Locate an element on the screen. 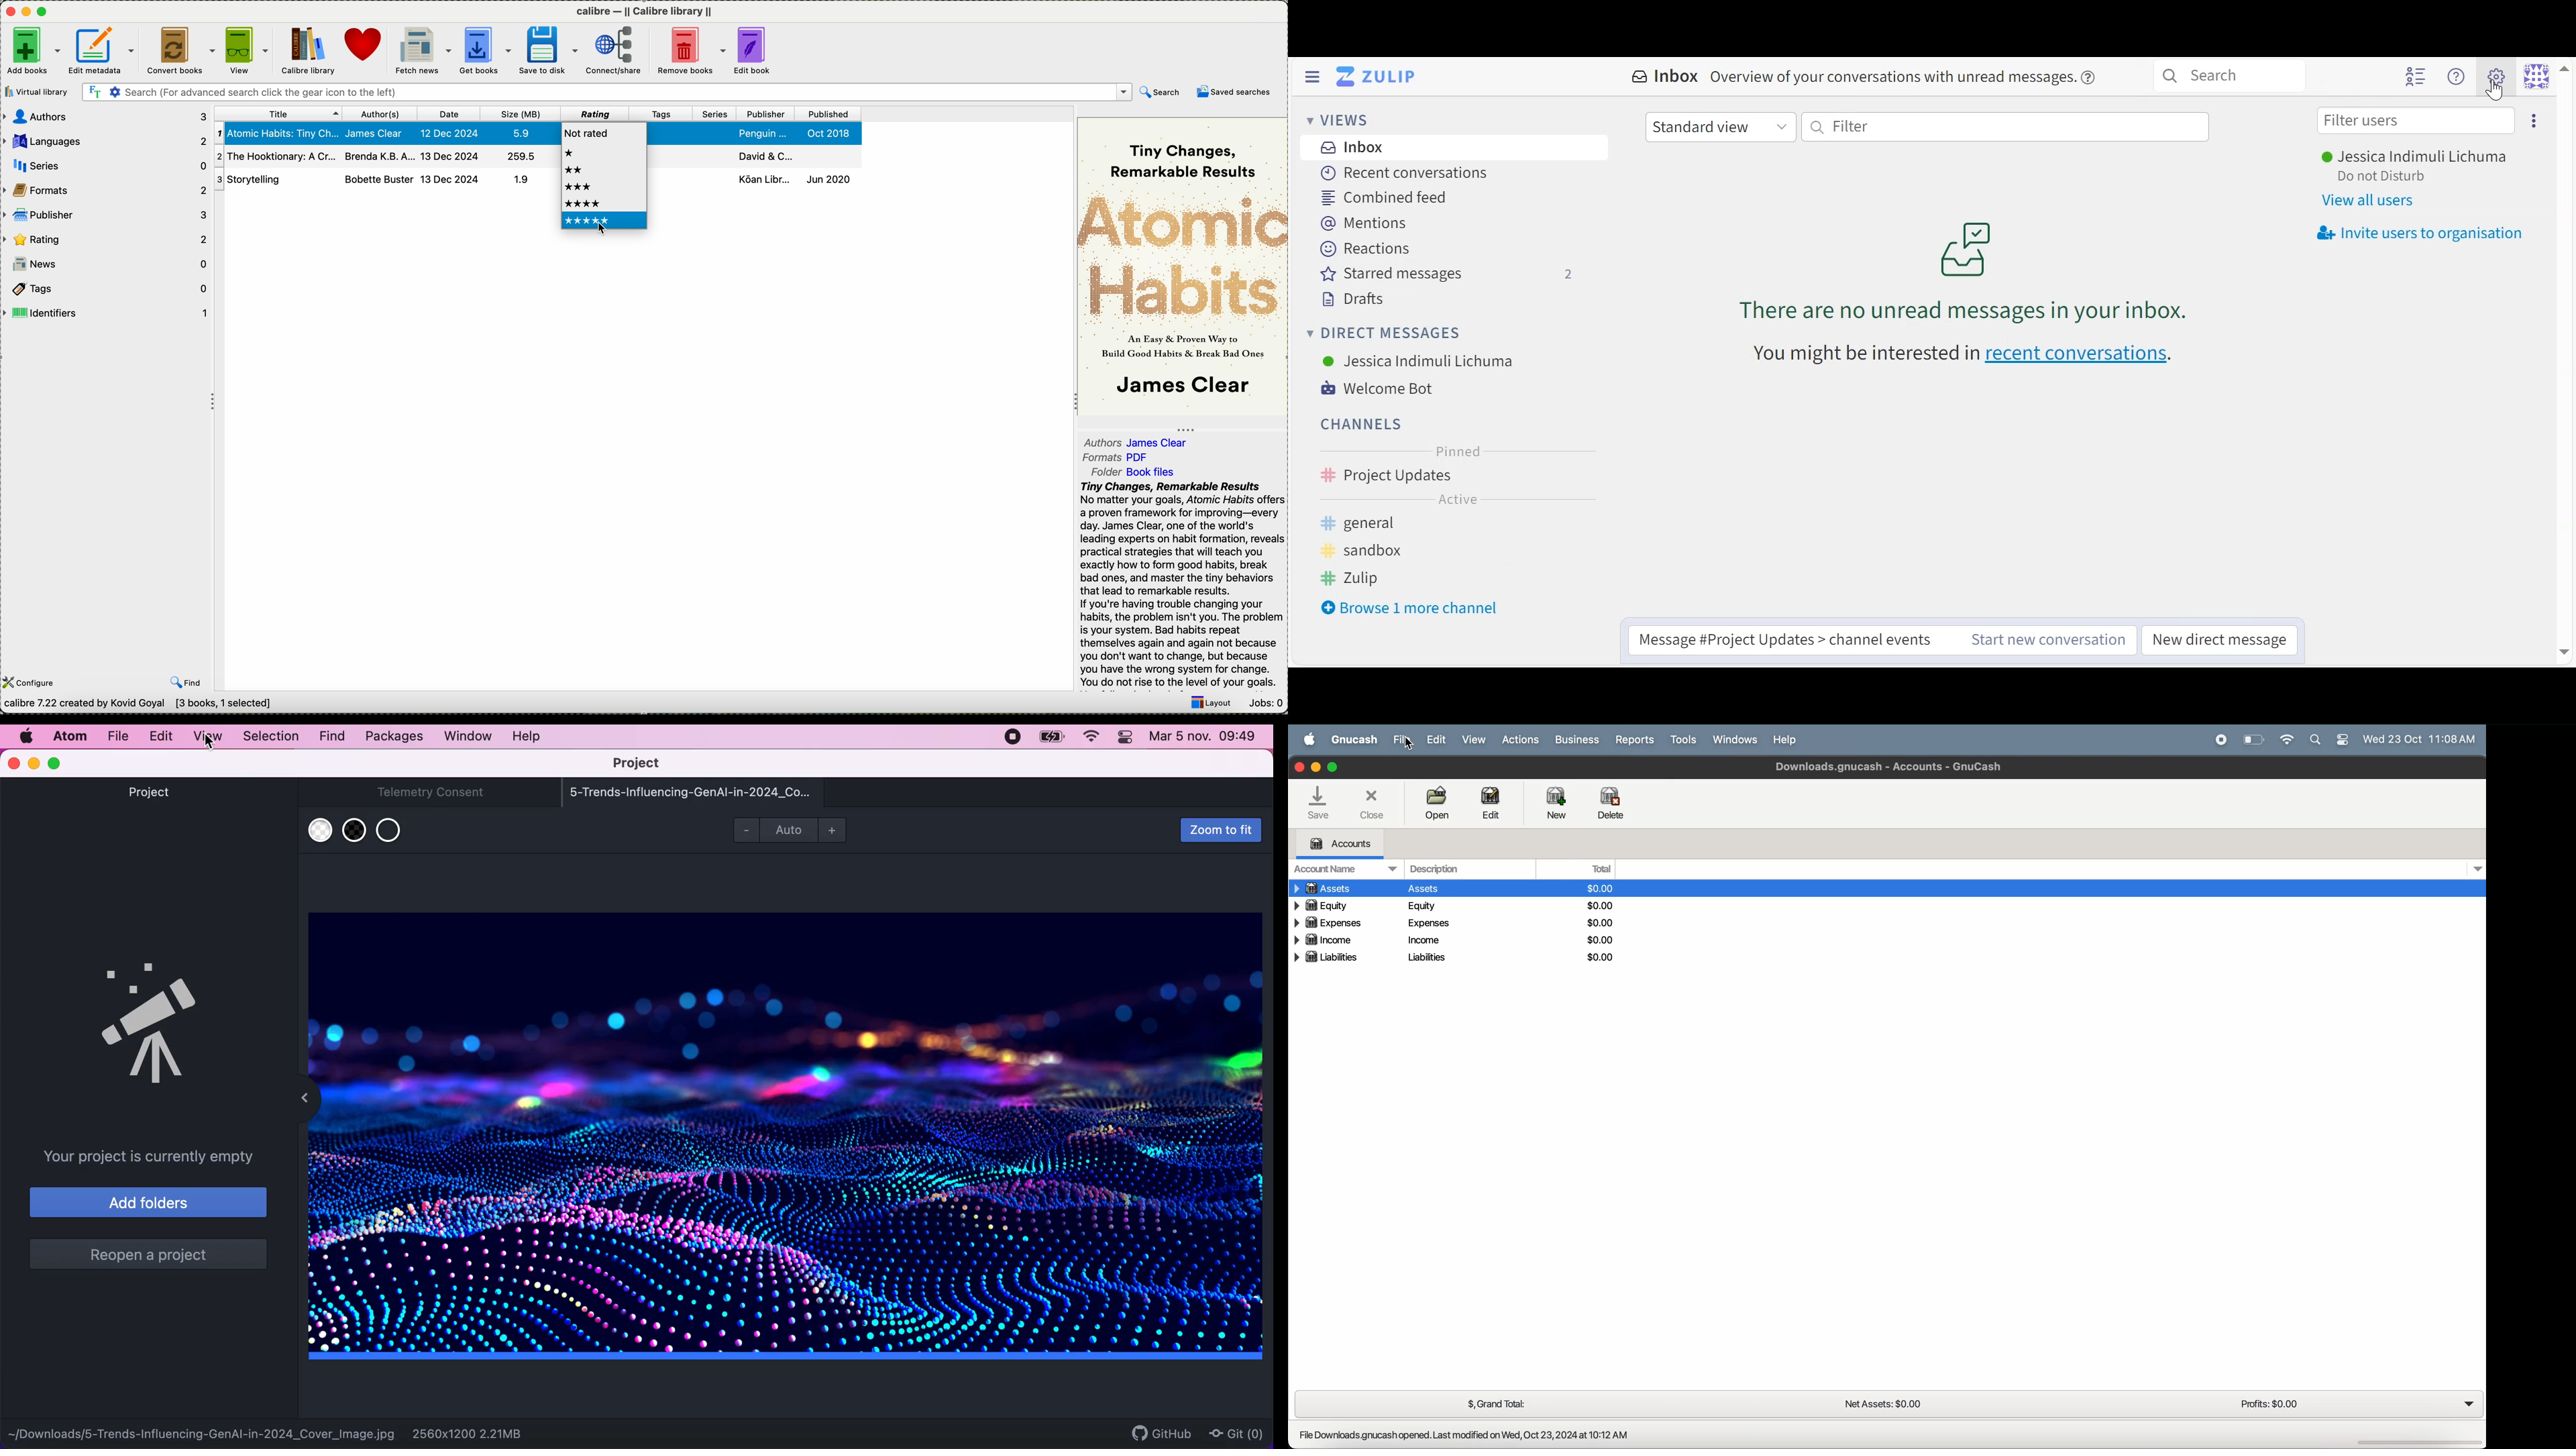 The width and height of the screenshot is (2576, 1456). Pinned Channel is located at coordinates (1454, 451).